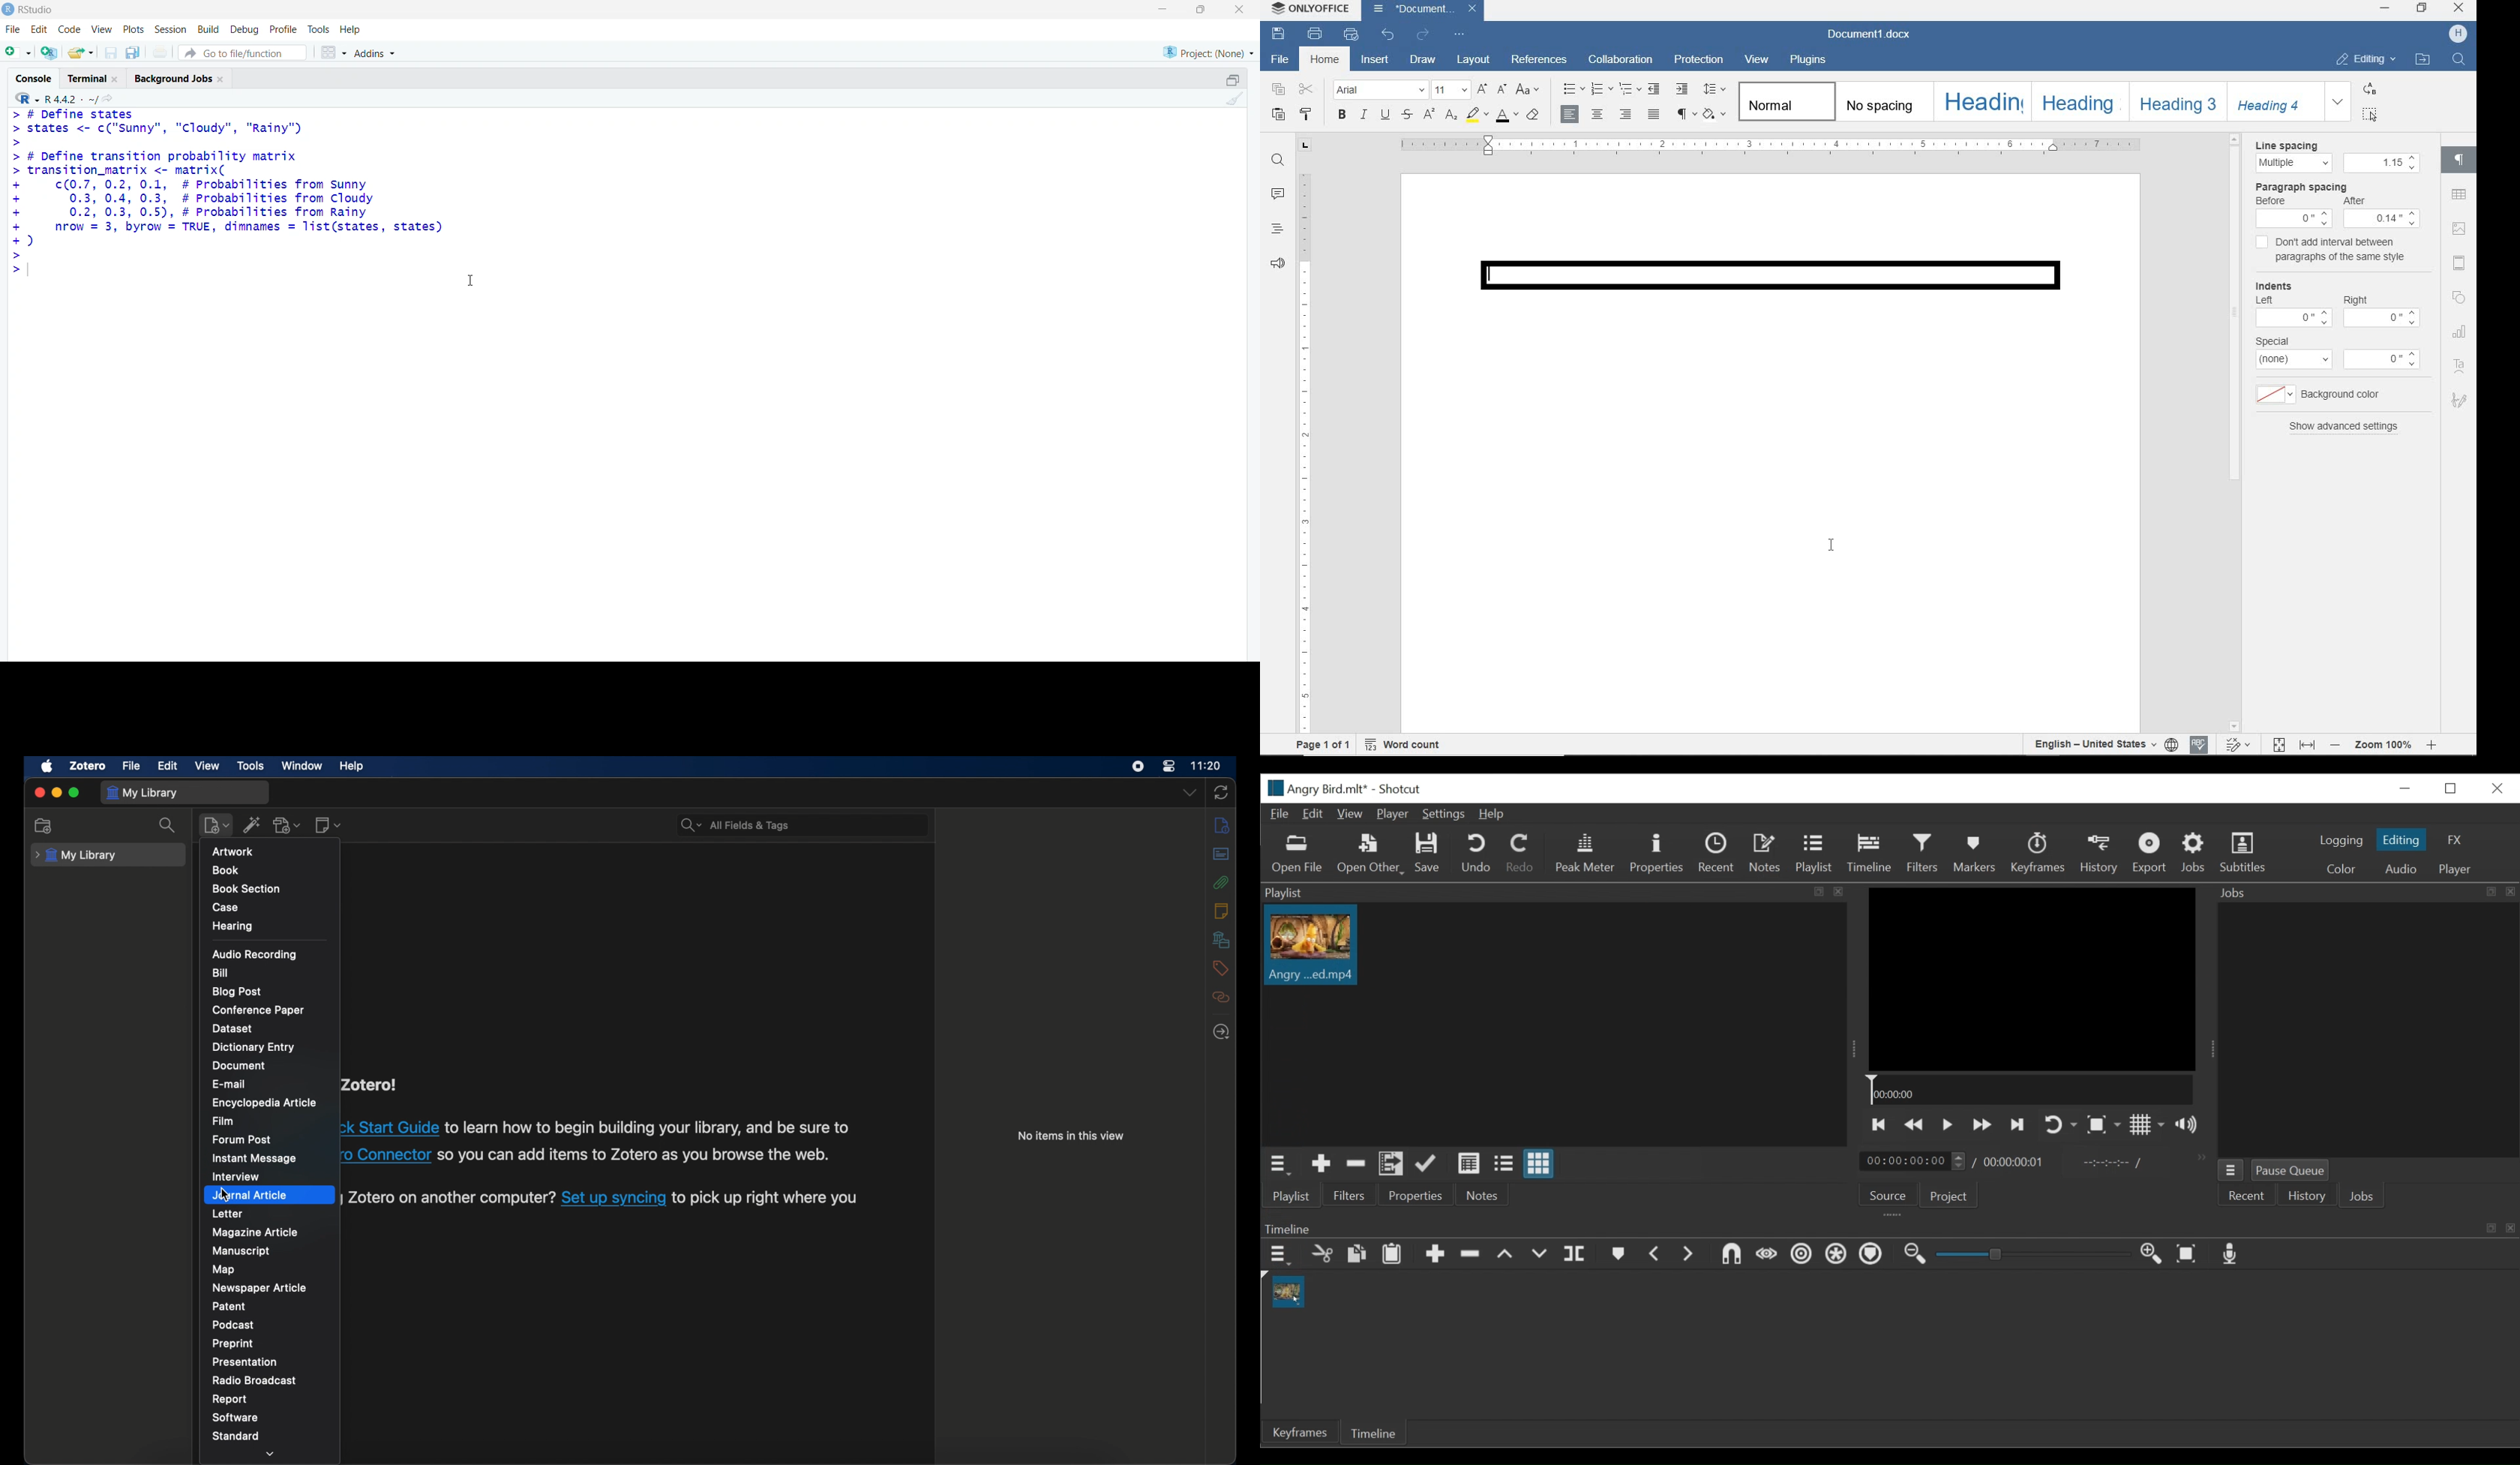 The image size is (2520, 1484). What do you see at coordinates (377, 53) in the screenshot?
I see `addins` at bounding box center [377, 53].